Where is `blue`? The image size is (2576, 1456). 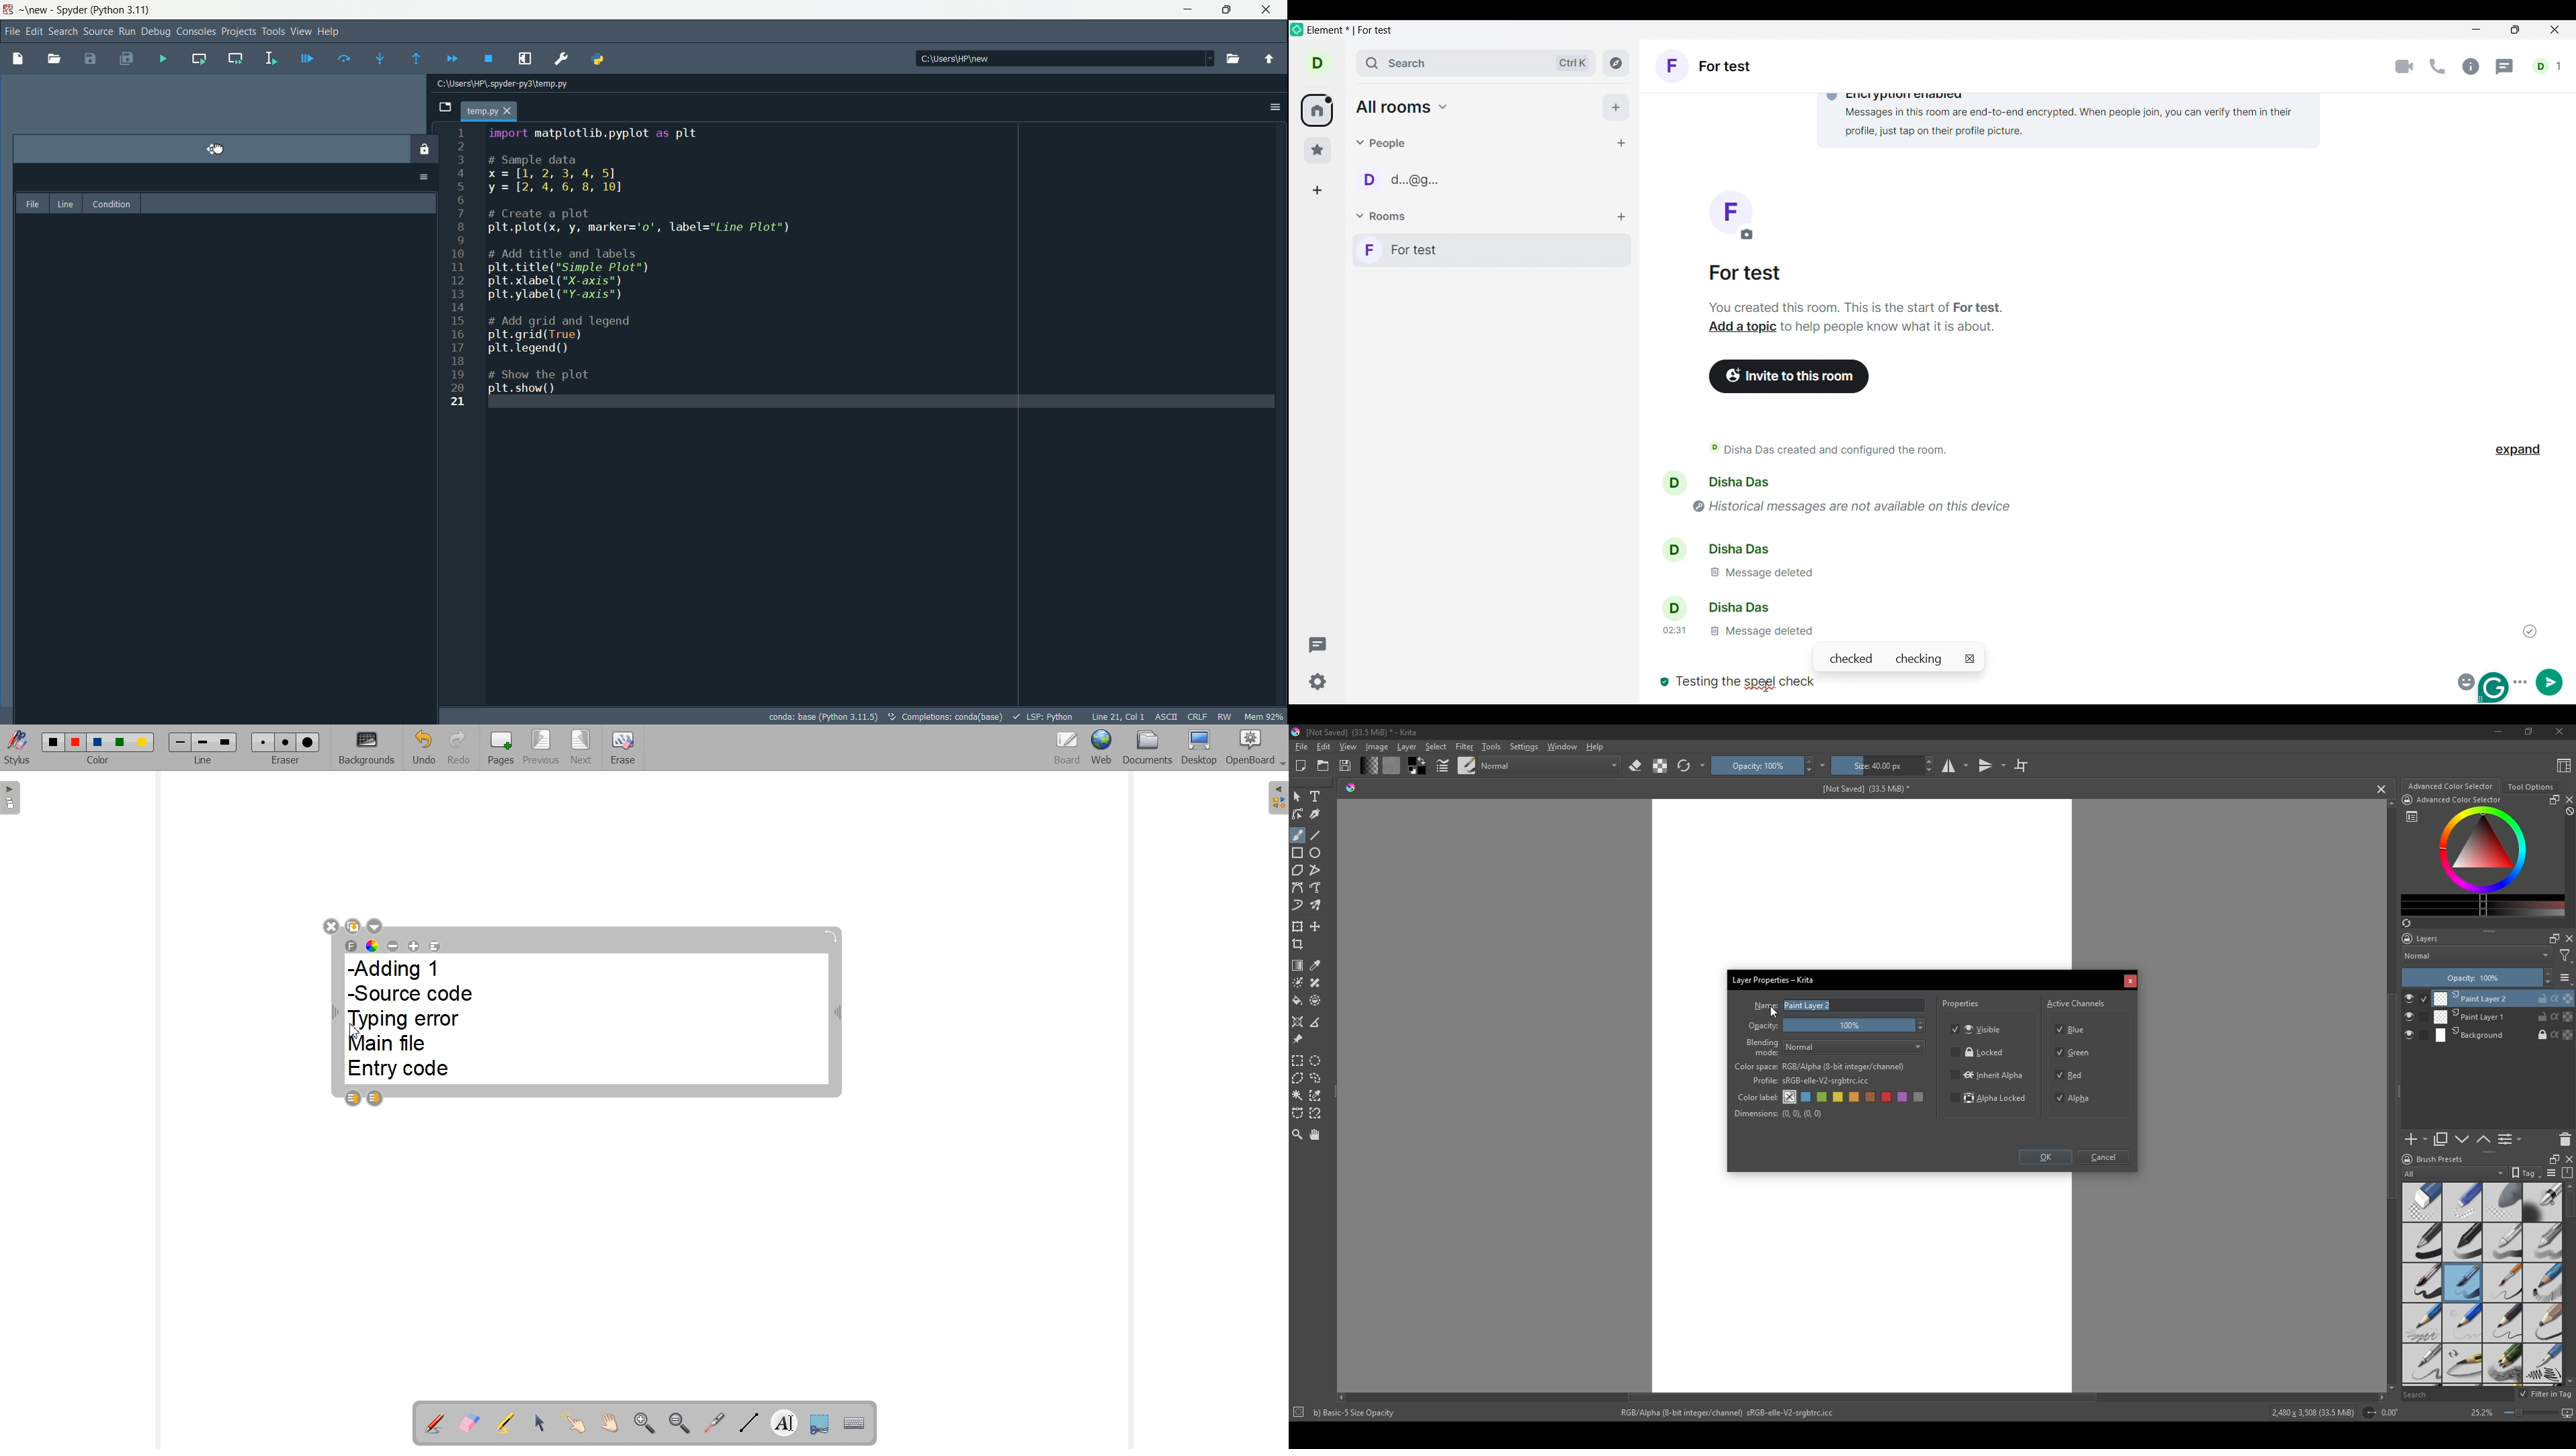 blue is located at coordinates (1807, 1097).